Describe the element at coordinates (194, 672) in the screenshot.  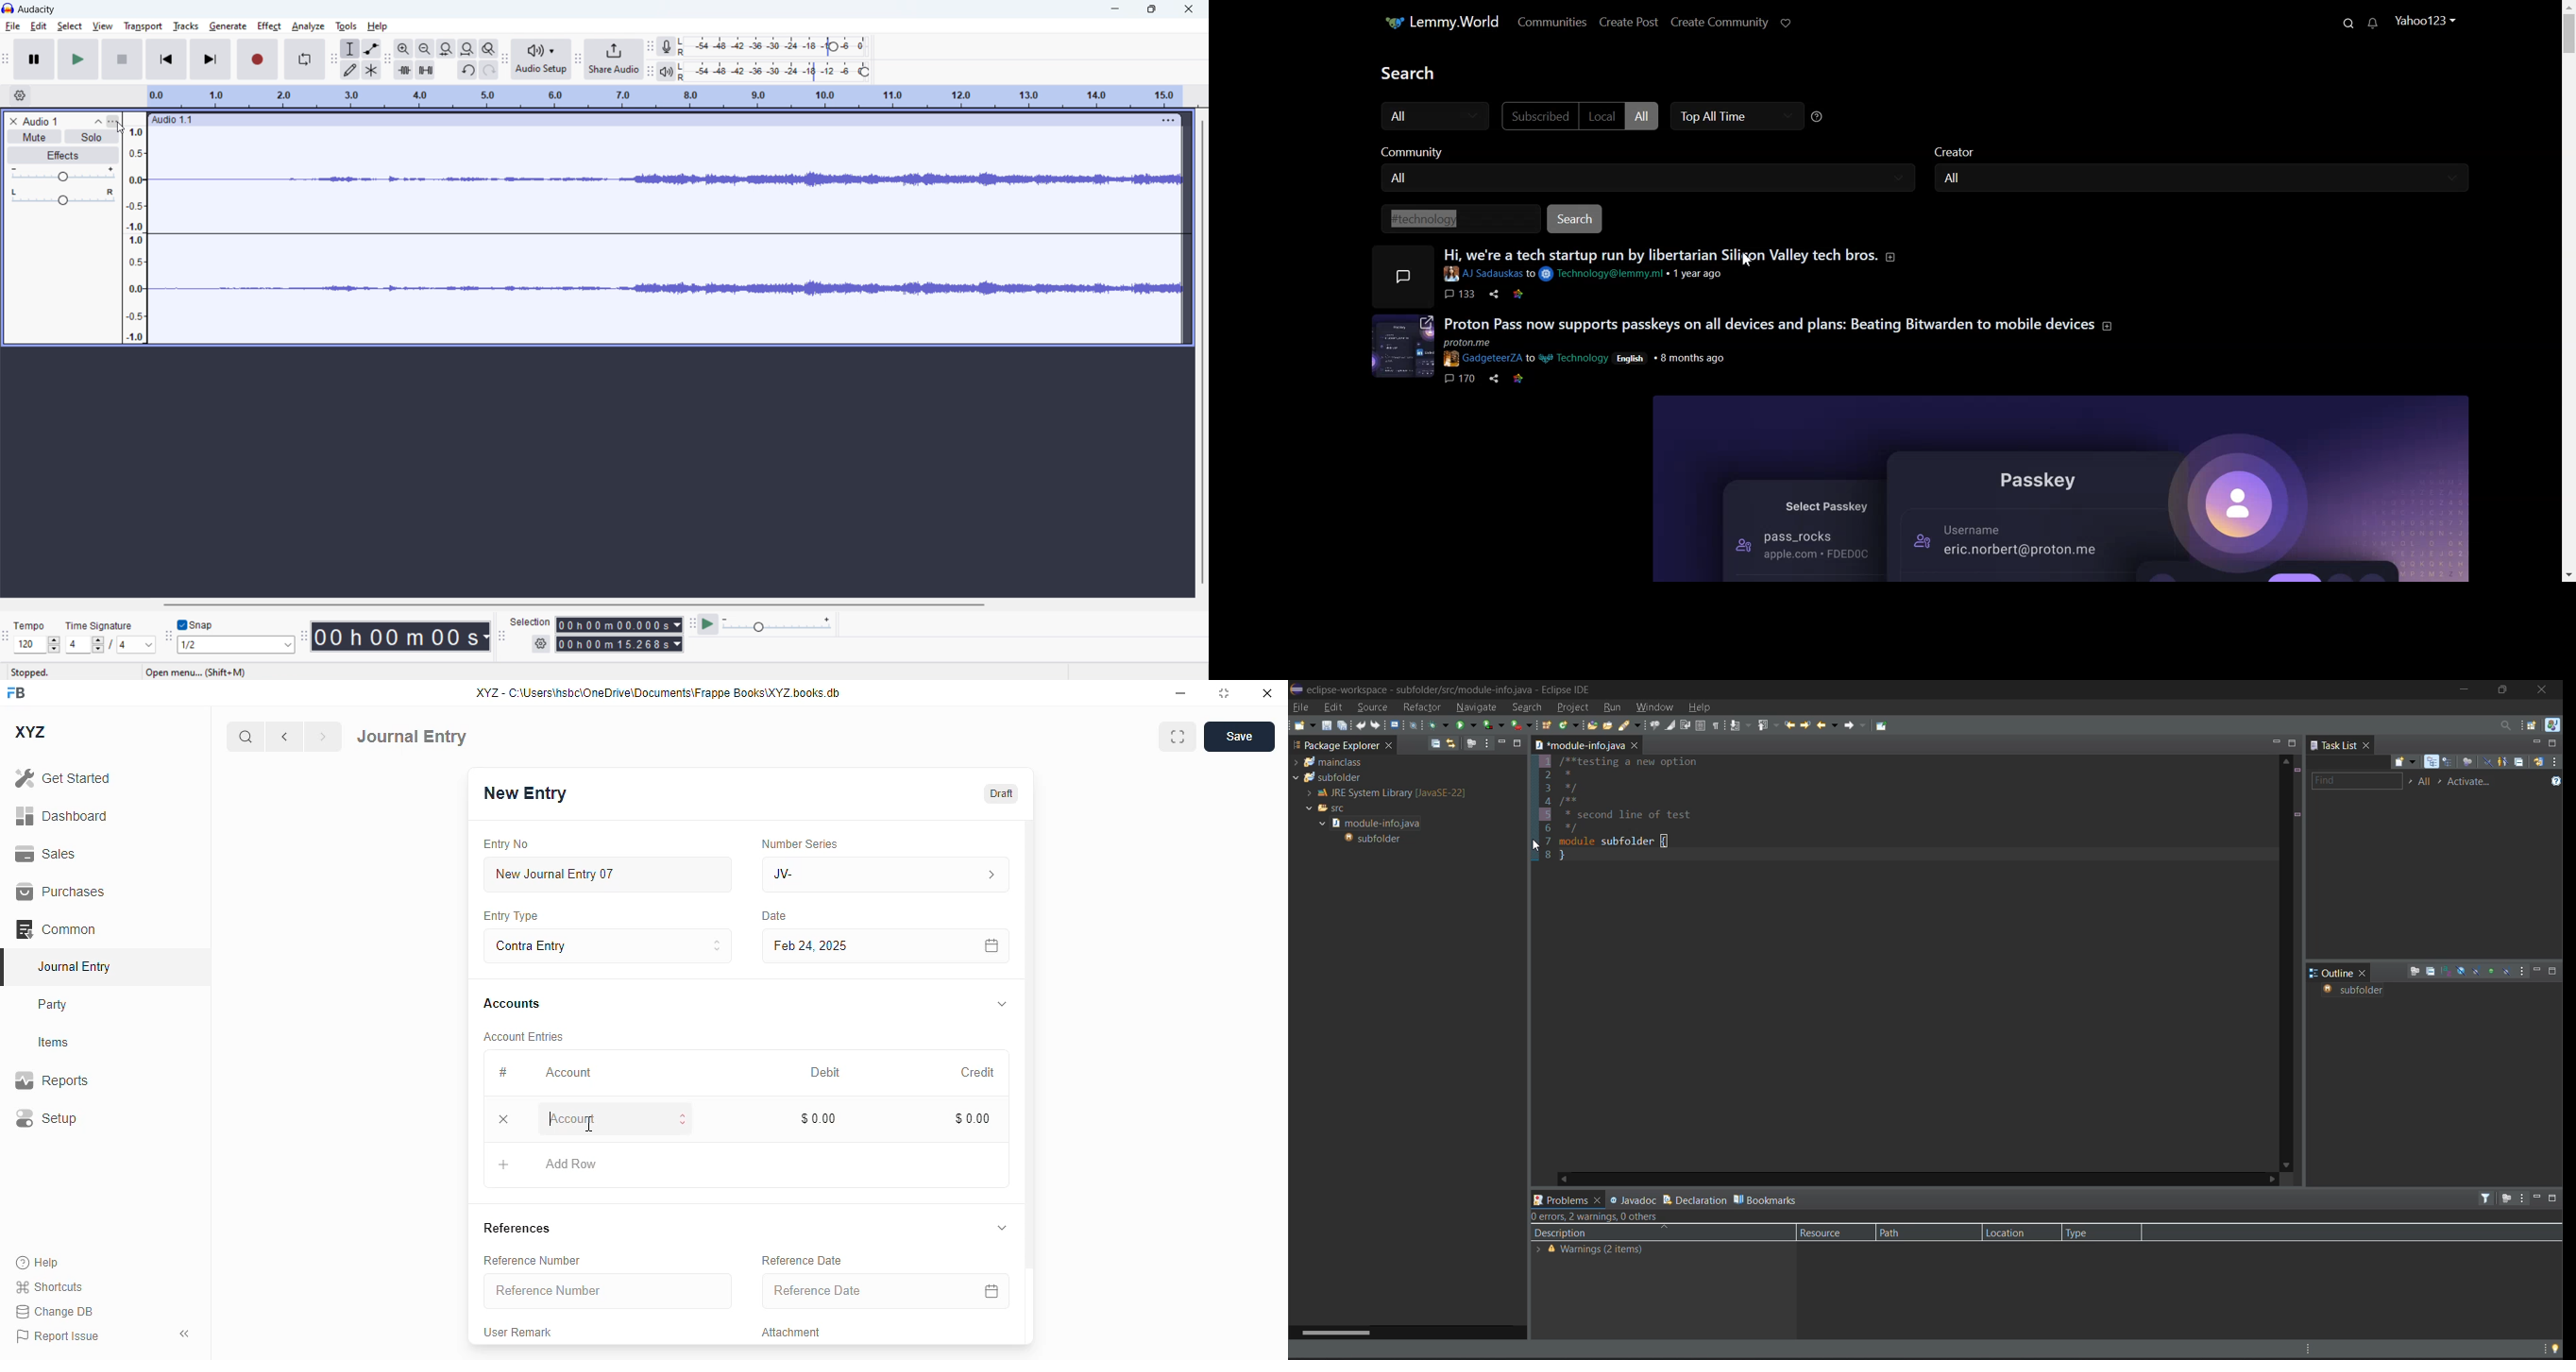
I see `Open Menu` at that location.